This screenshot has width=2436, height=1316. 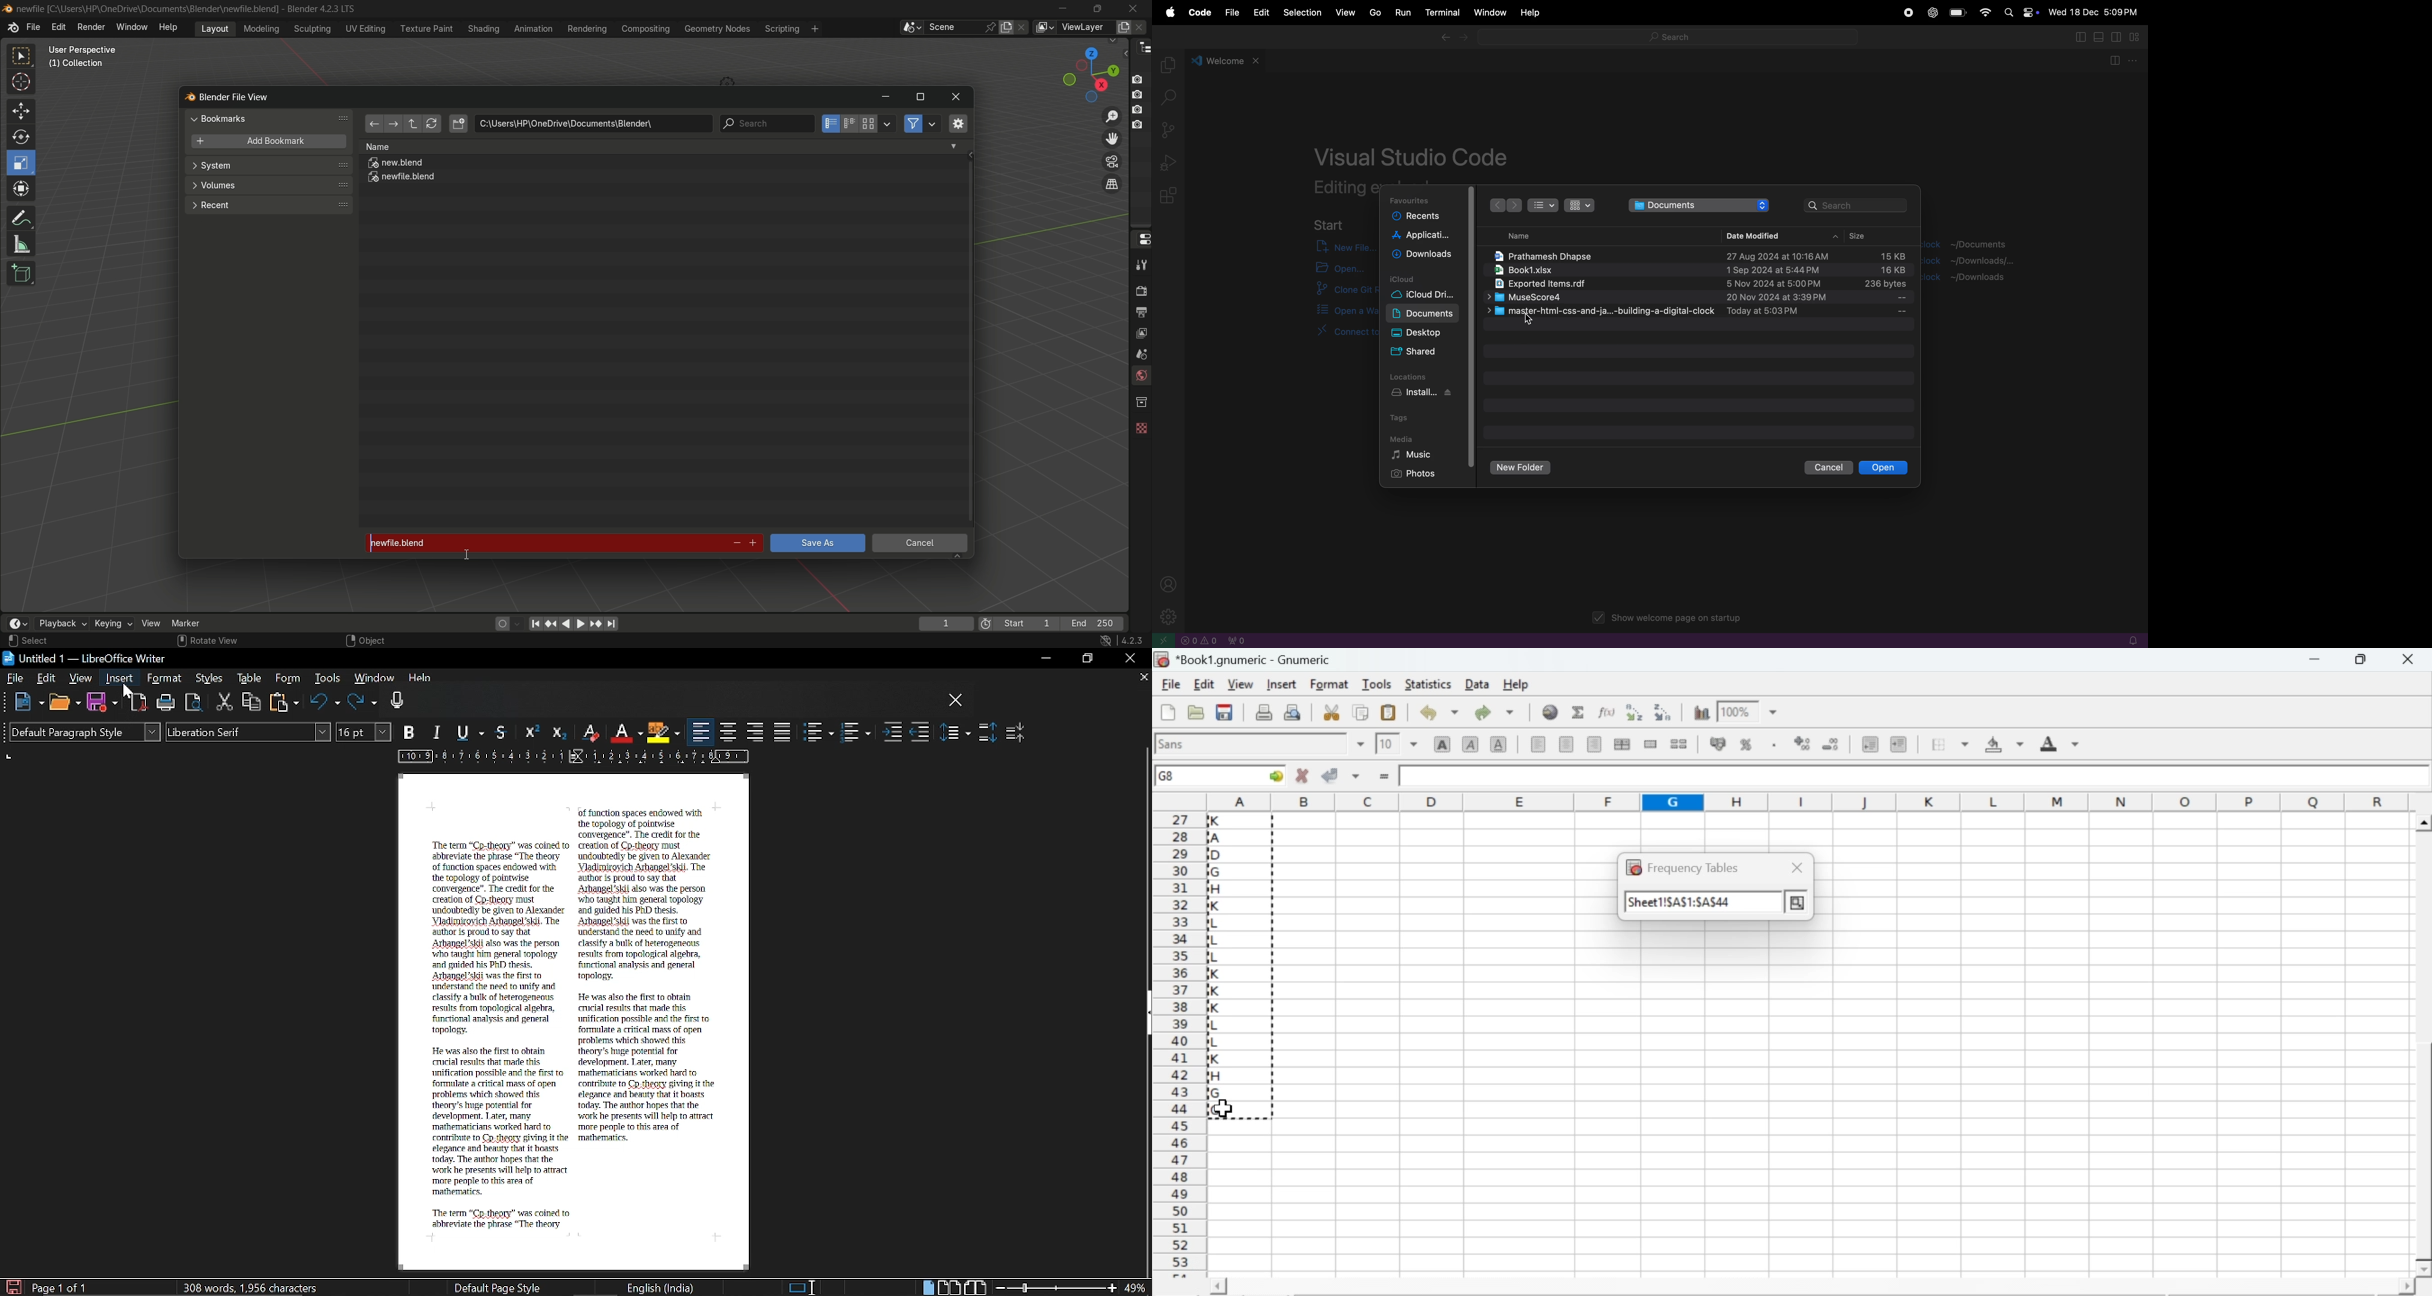 I want to click on name, so click(x=1513, y=236).